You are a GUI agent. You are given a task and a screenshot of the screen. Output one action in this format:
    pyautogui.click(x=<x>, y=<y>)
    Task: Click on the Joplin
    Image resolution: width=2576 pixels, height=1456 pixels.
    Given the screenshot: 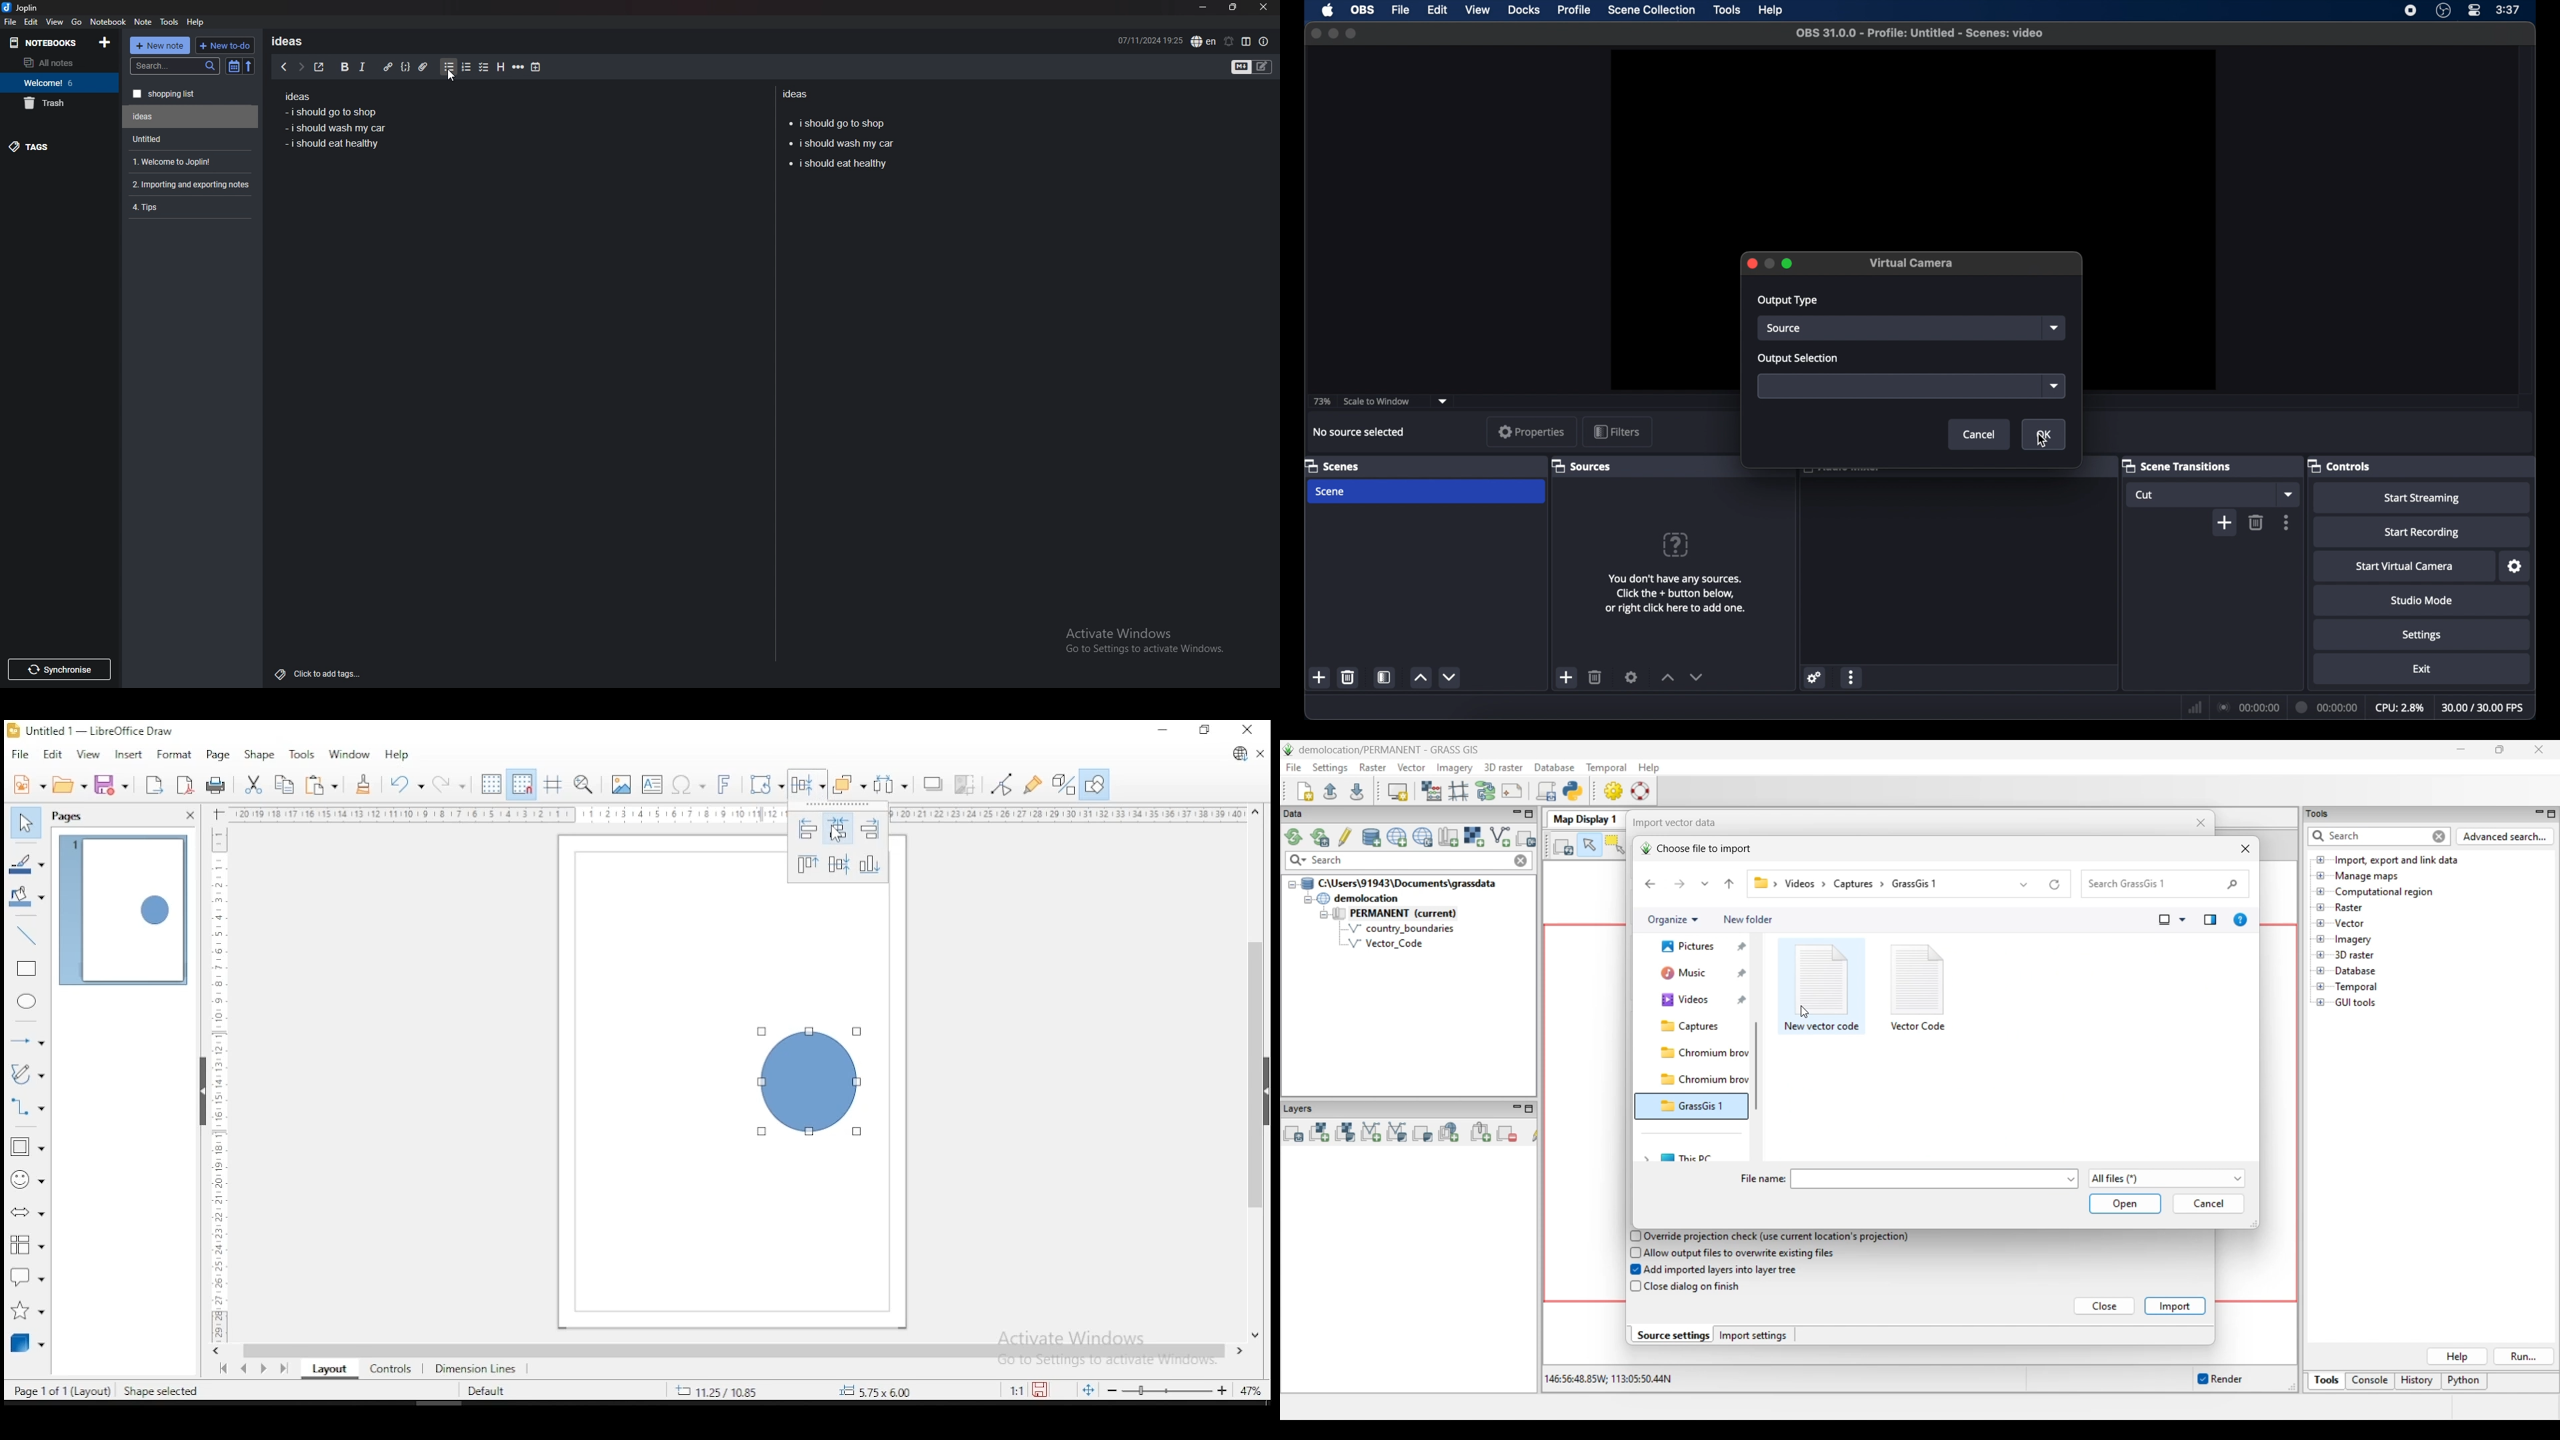 What is the action you would take?
    pyautogui.click(x=31, y=7)
    